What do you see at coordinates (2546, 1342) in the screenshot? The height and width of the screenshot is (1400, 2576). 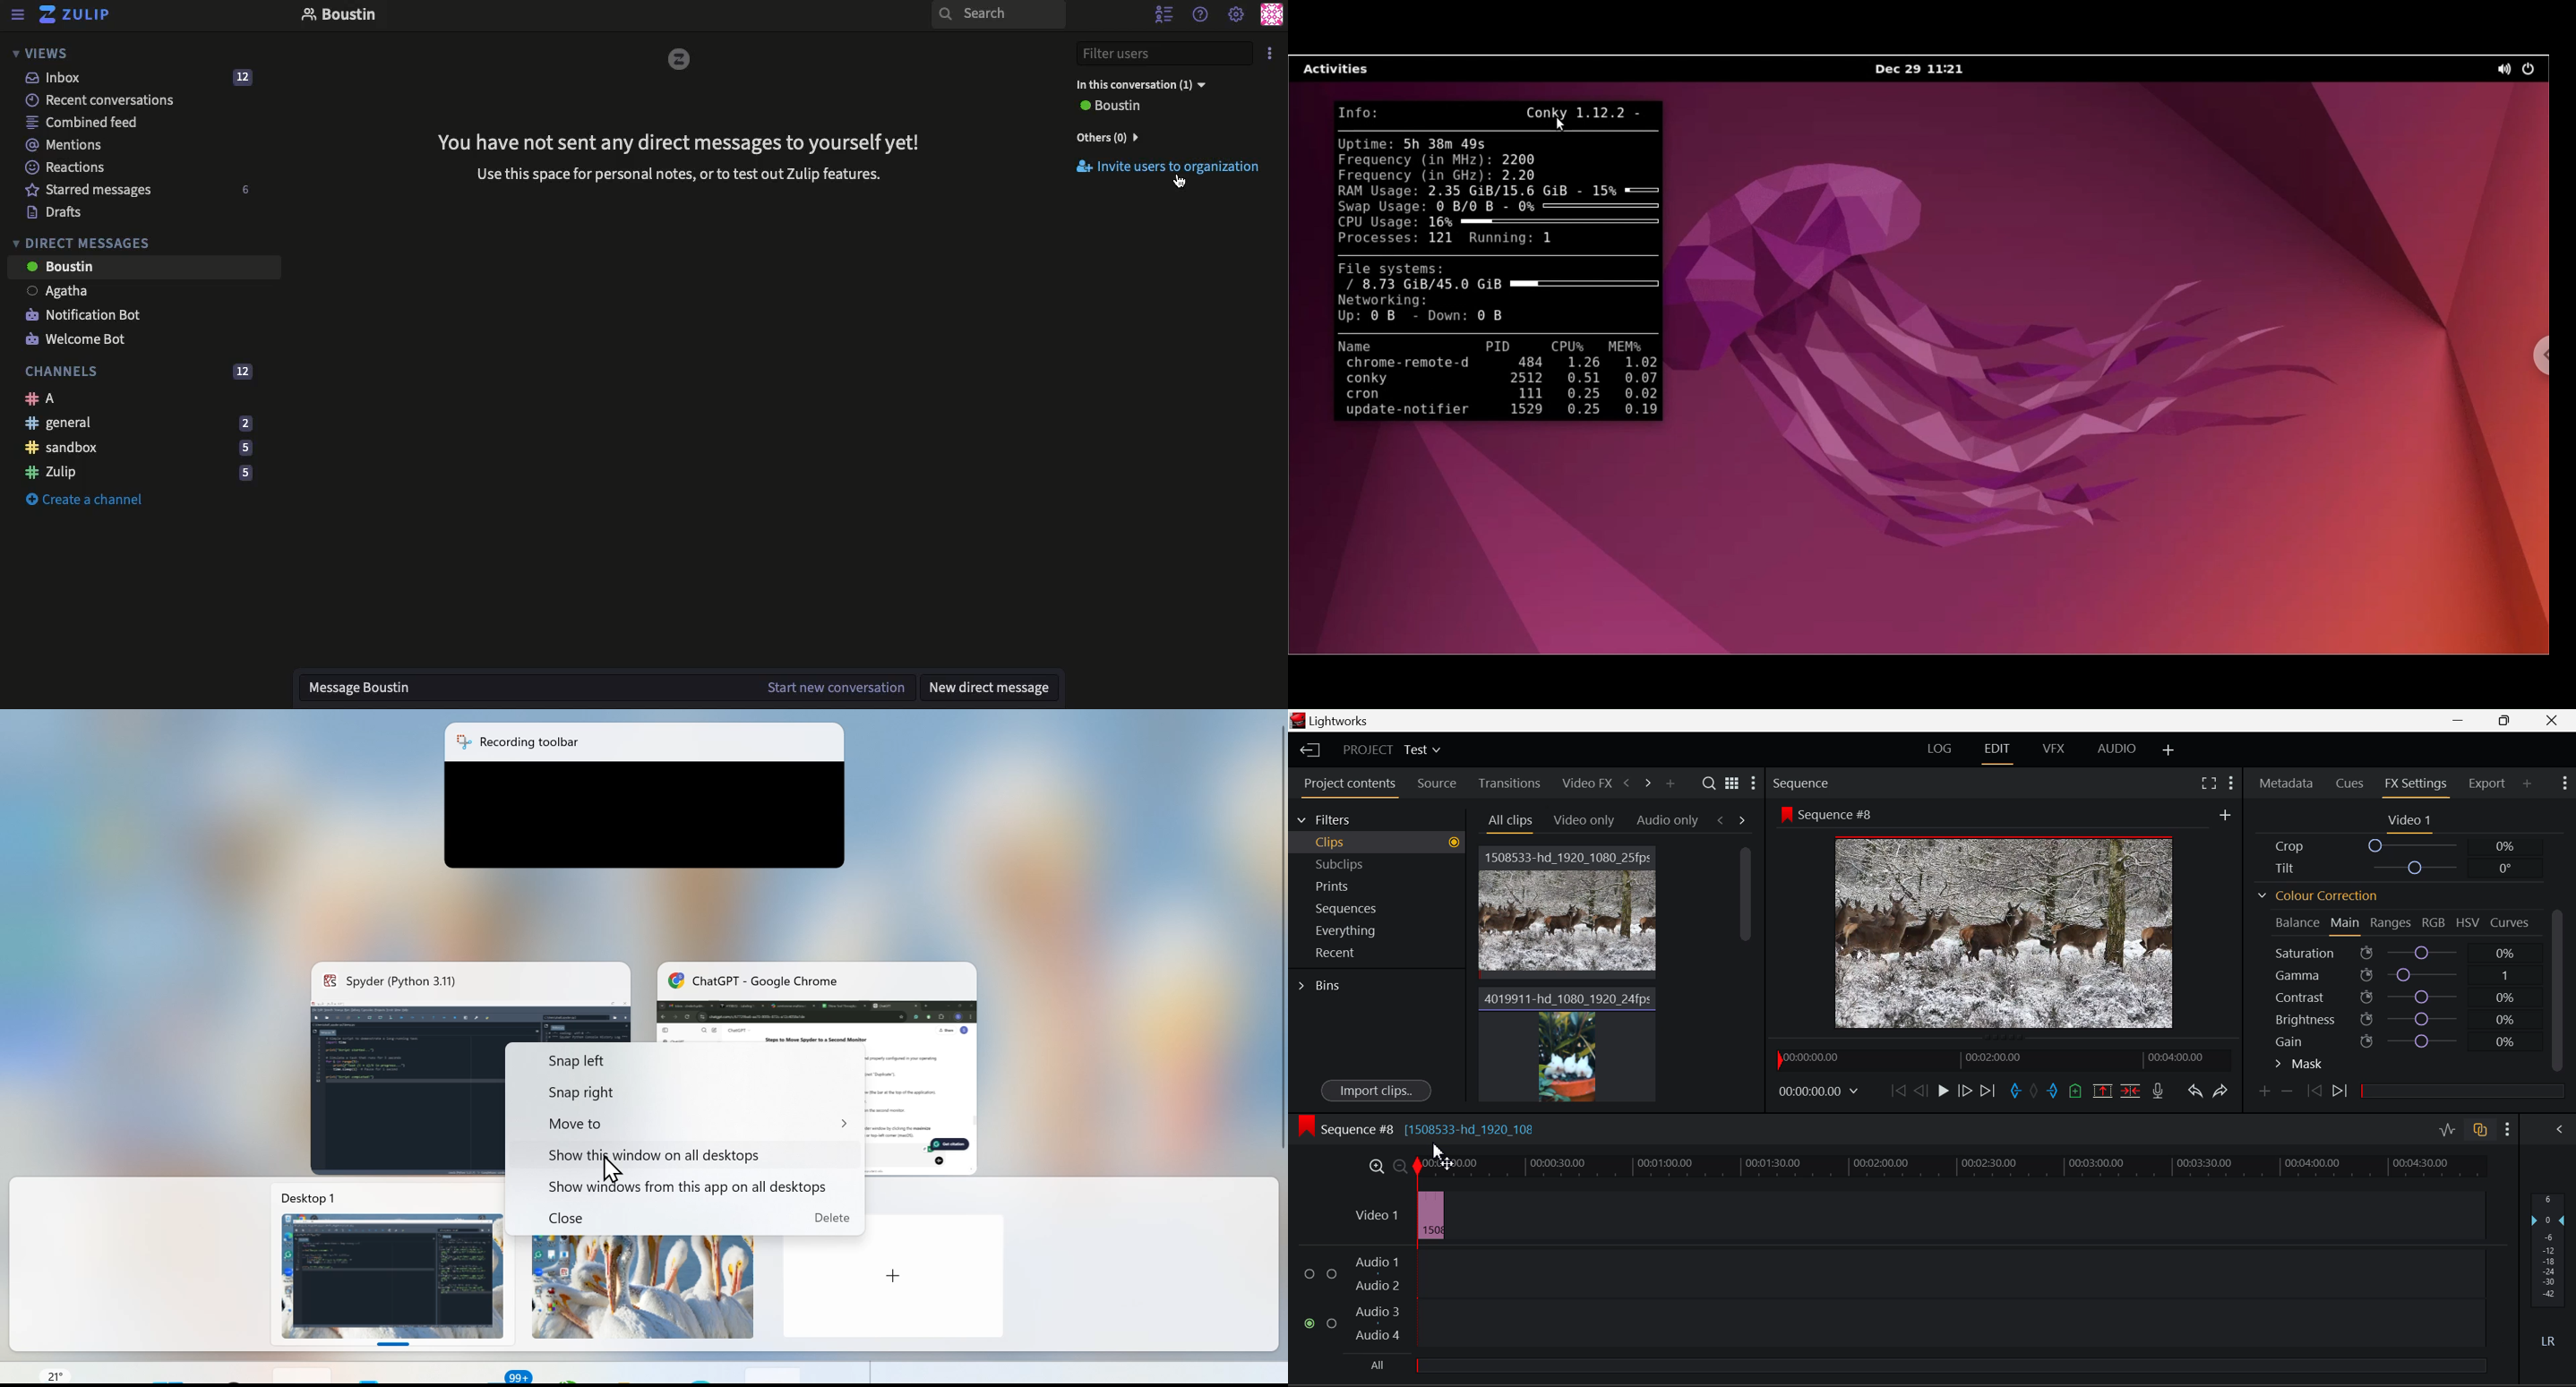 I see `Left Round Sound Button` at bounding box center [2546, 1342].